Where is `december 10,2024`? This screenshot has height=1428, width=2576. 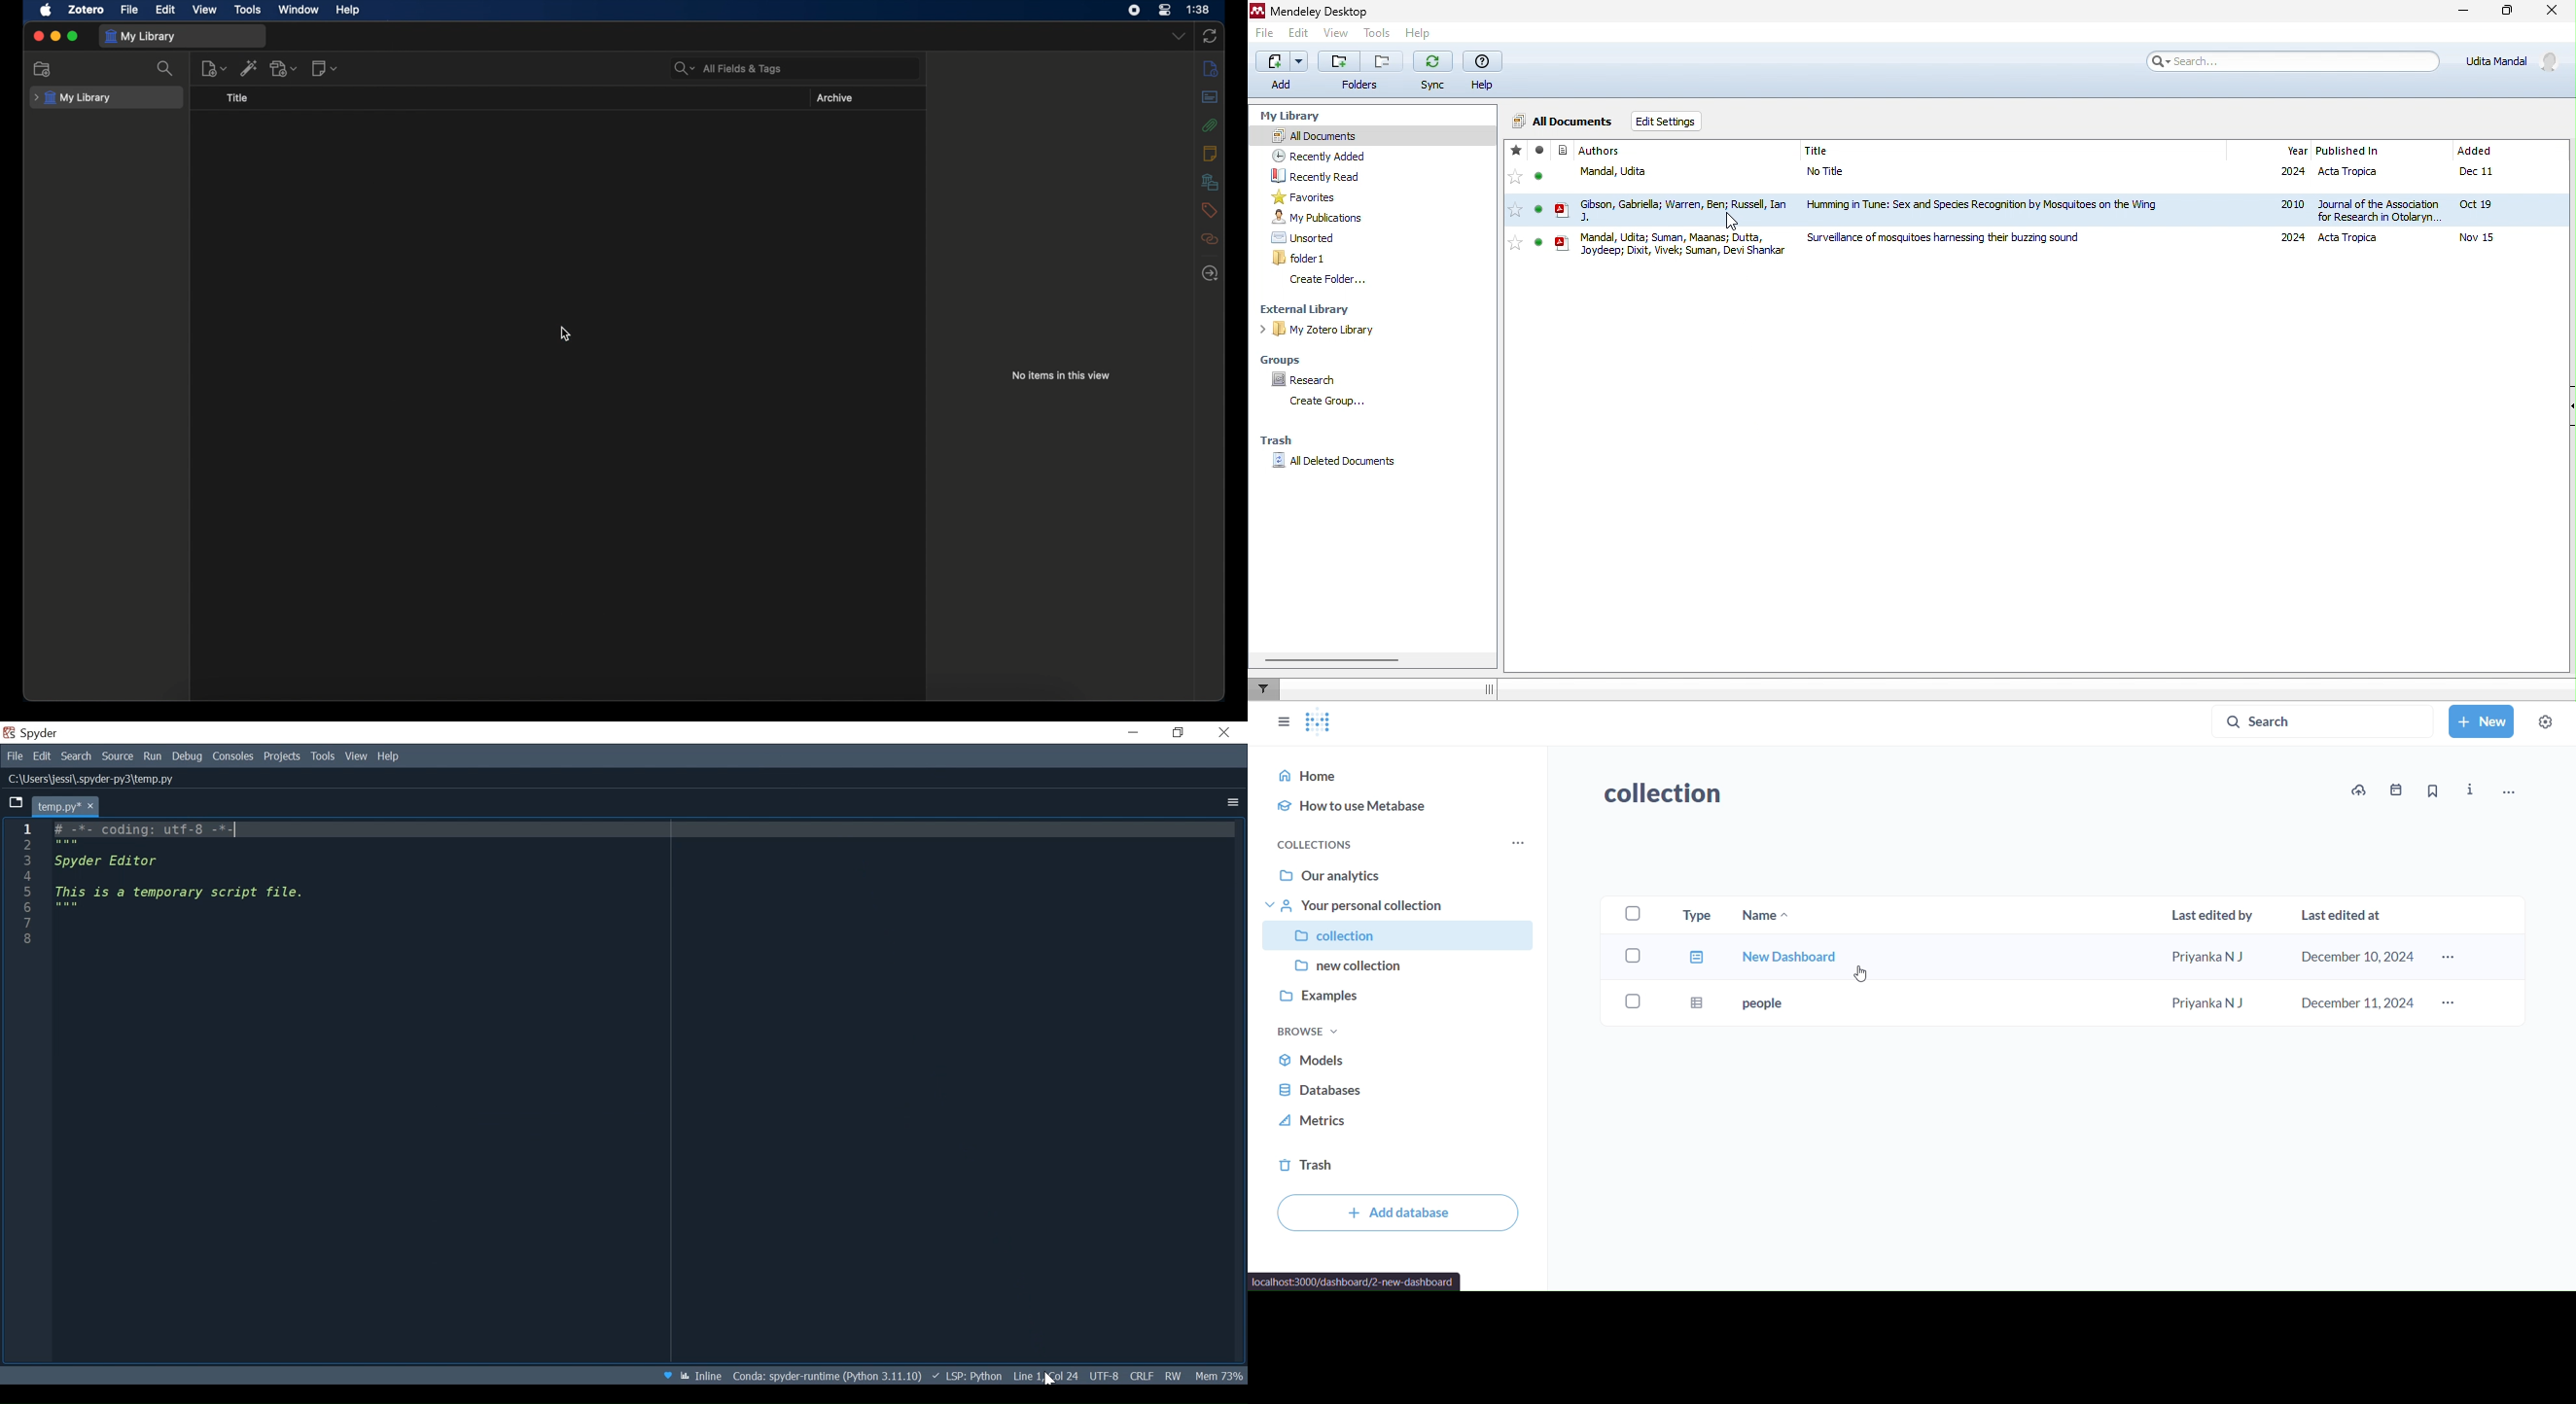
december 10,2024 is located at coordinates (2361, 957).